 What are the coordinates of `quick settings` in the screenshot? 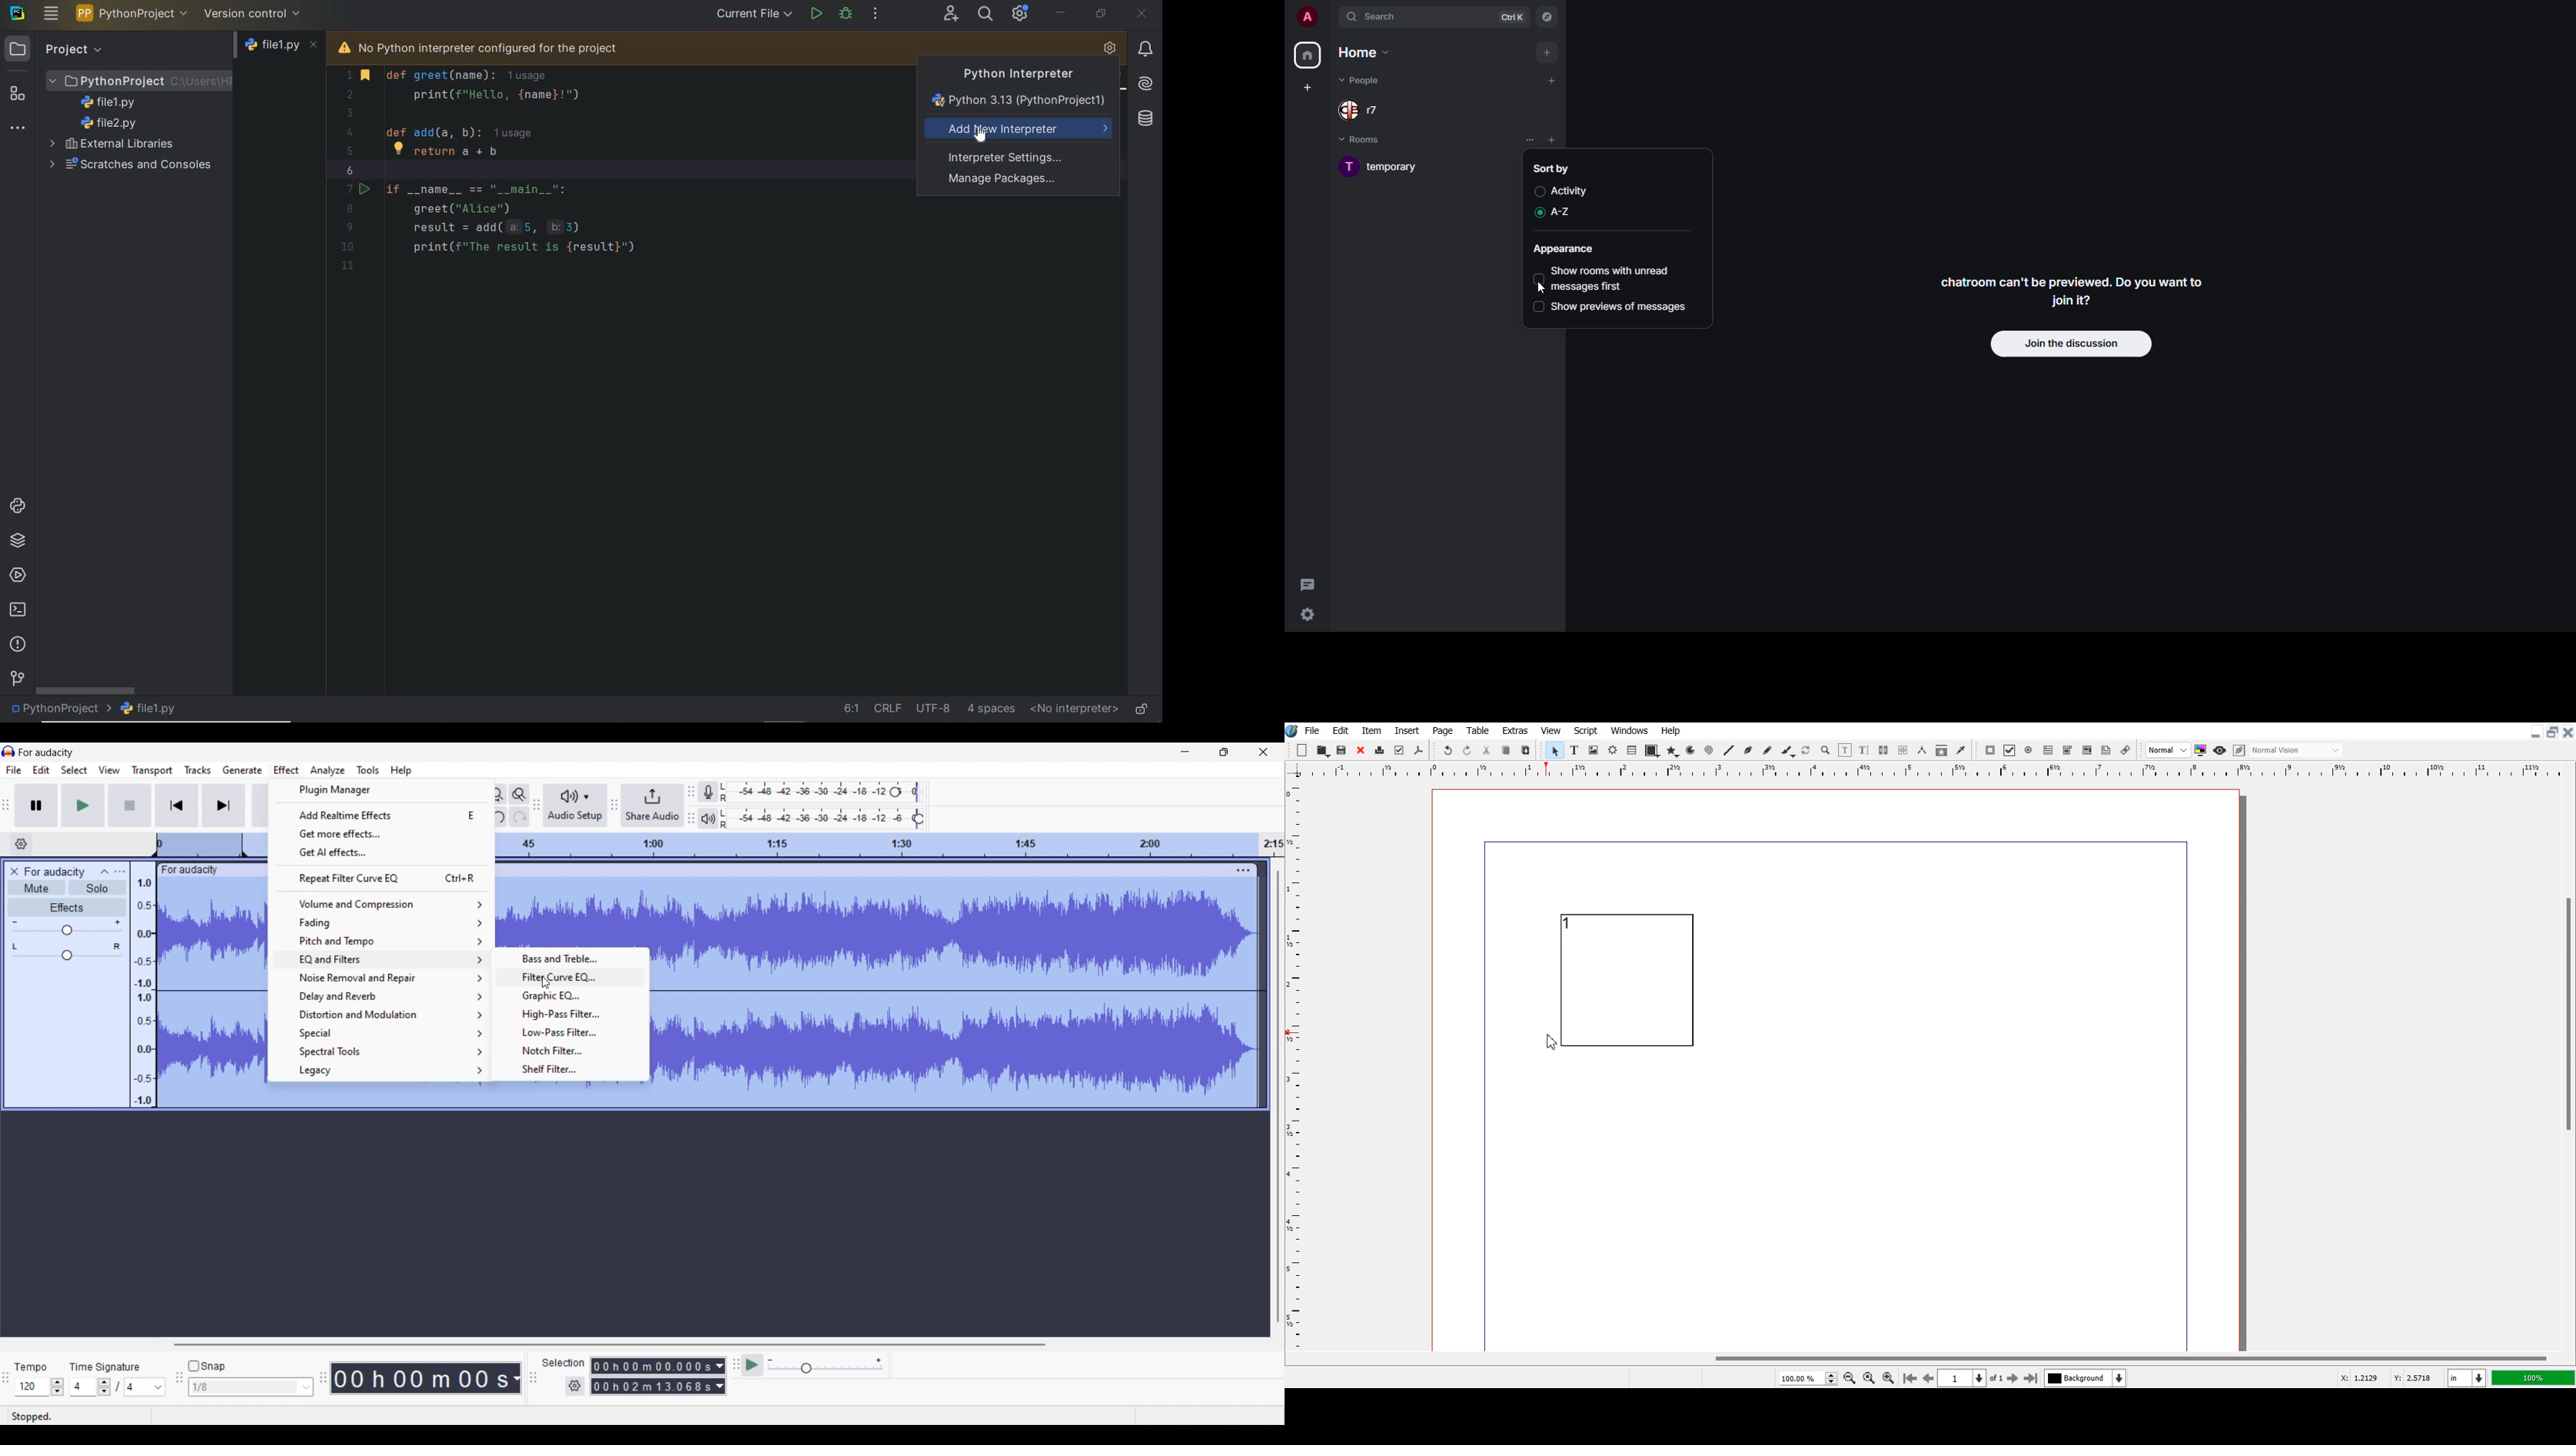 It's located at (1307, 615).